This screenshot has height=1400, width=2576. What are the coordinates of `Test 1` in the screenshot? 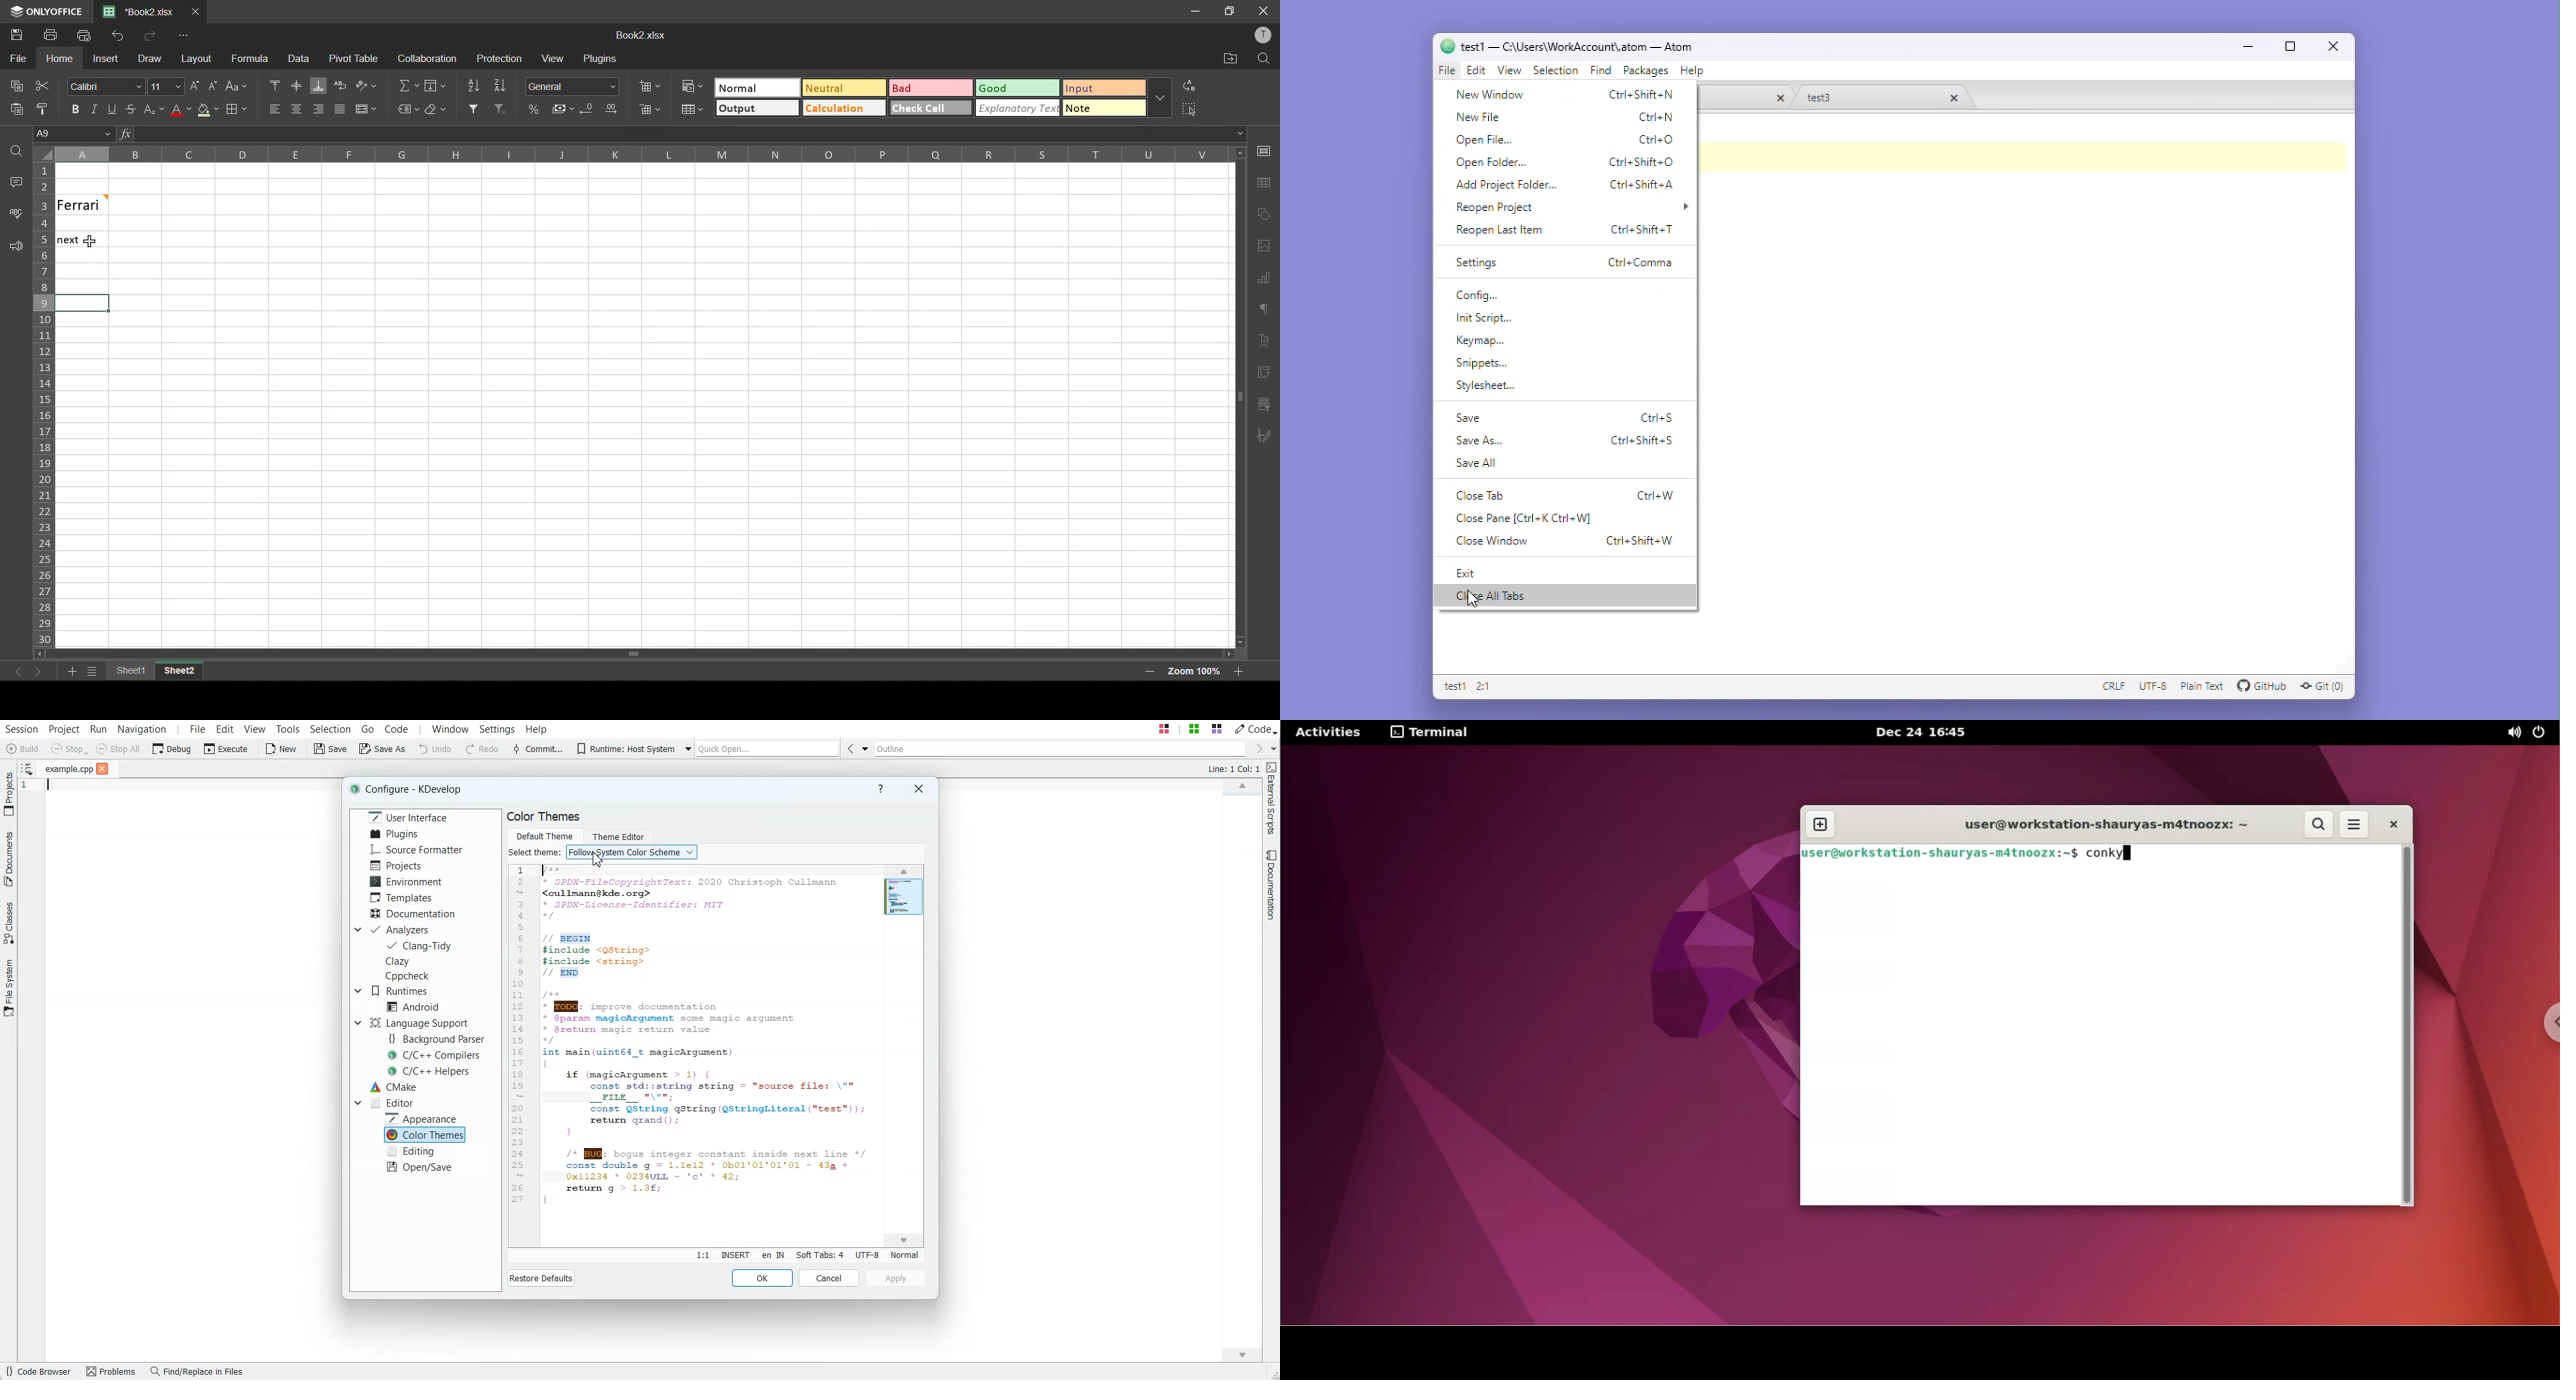 It's located at (1452, 686).